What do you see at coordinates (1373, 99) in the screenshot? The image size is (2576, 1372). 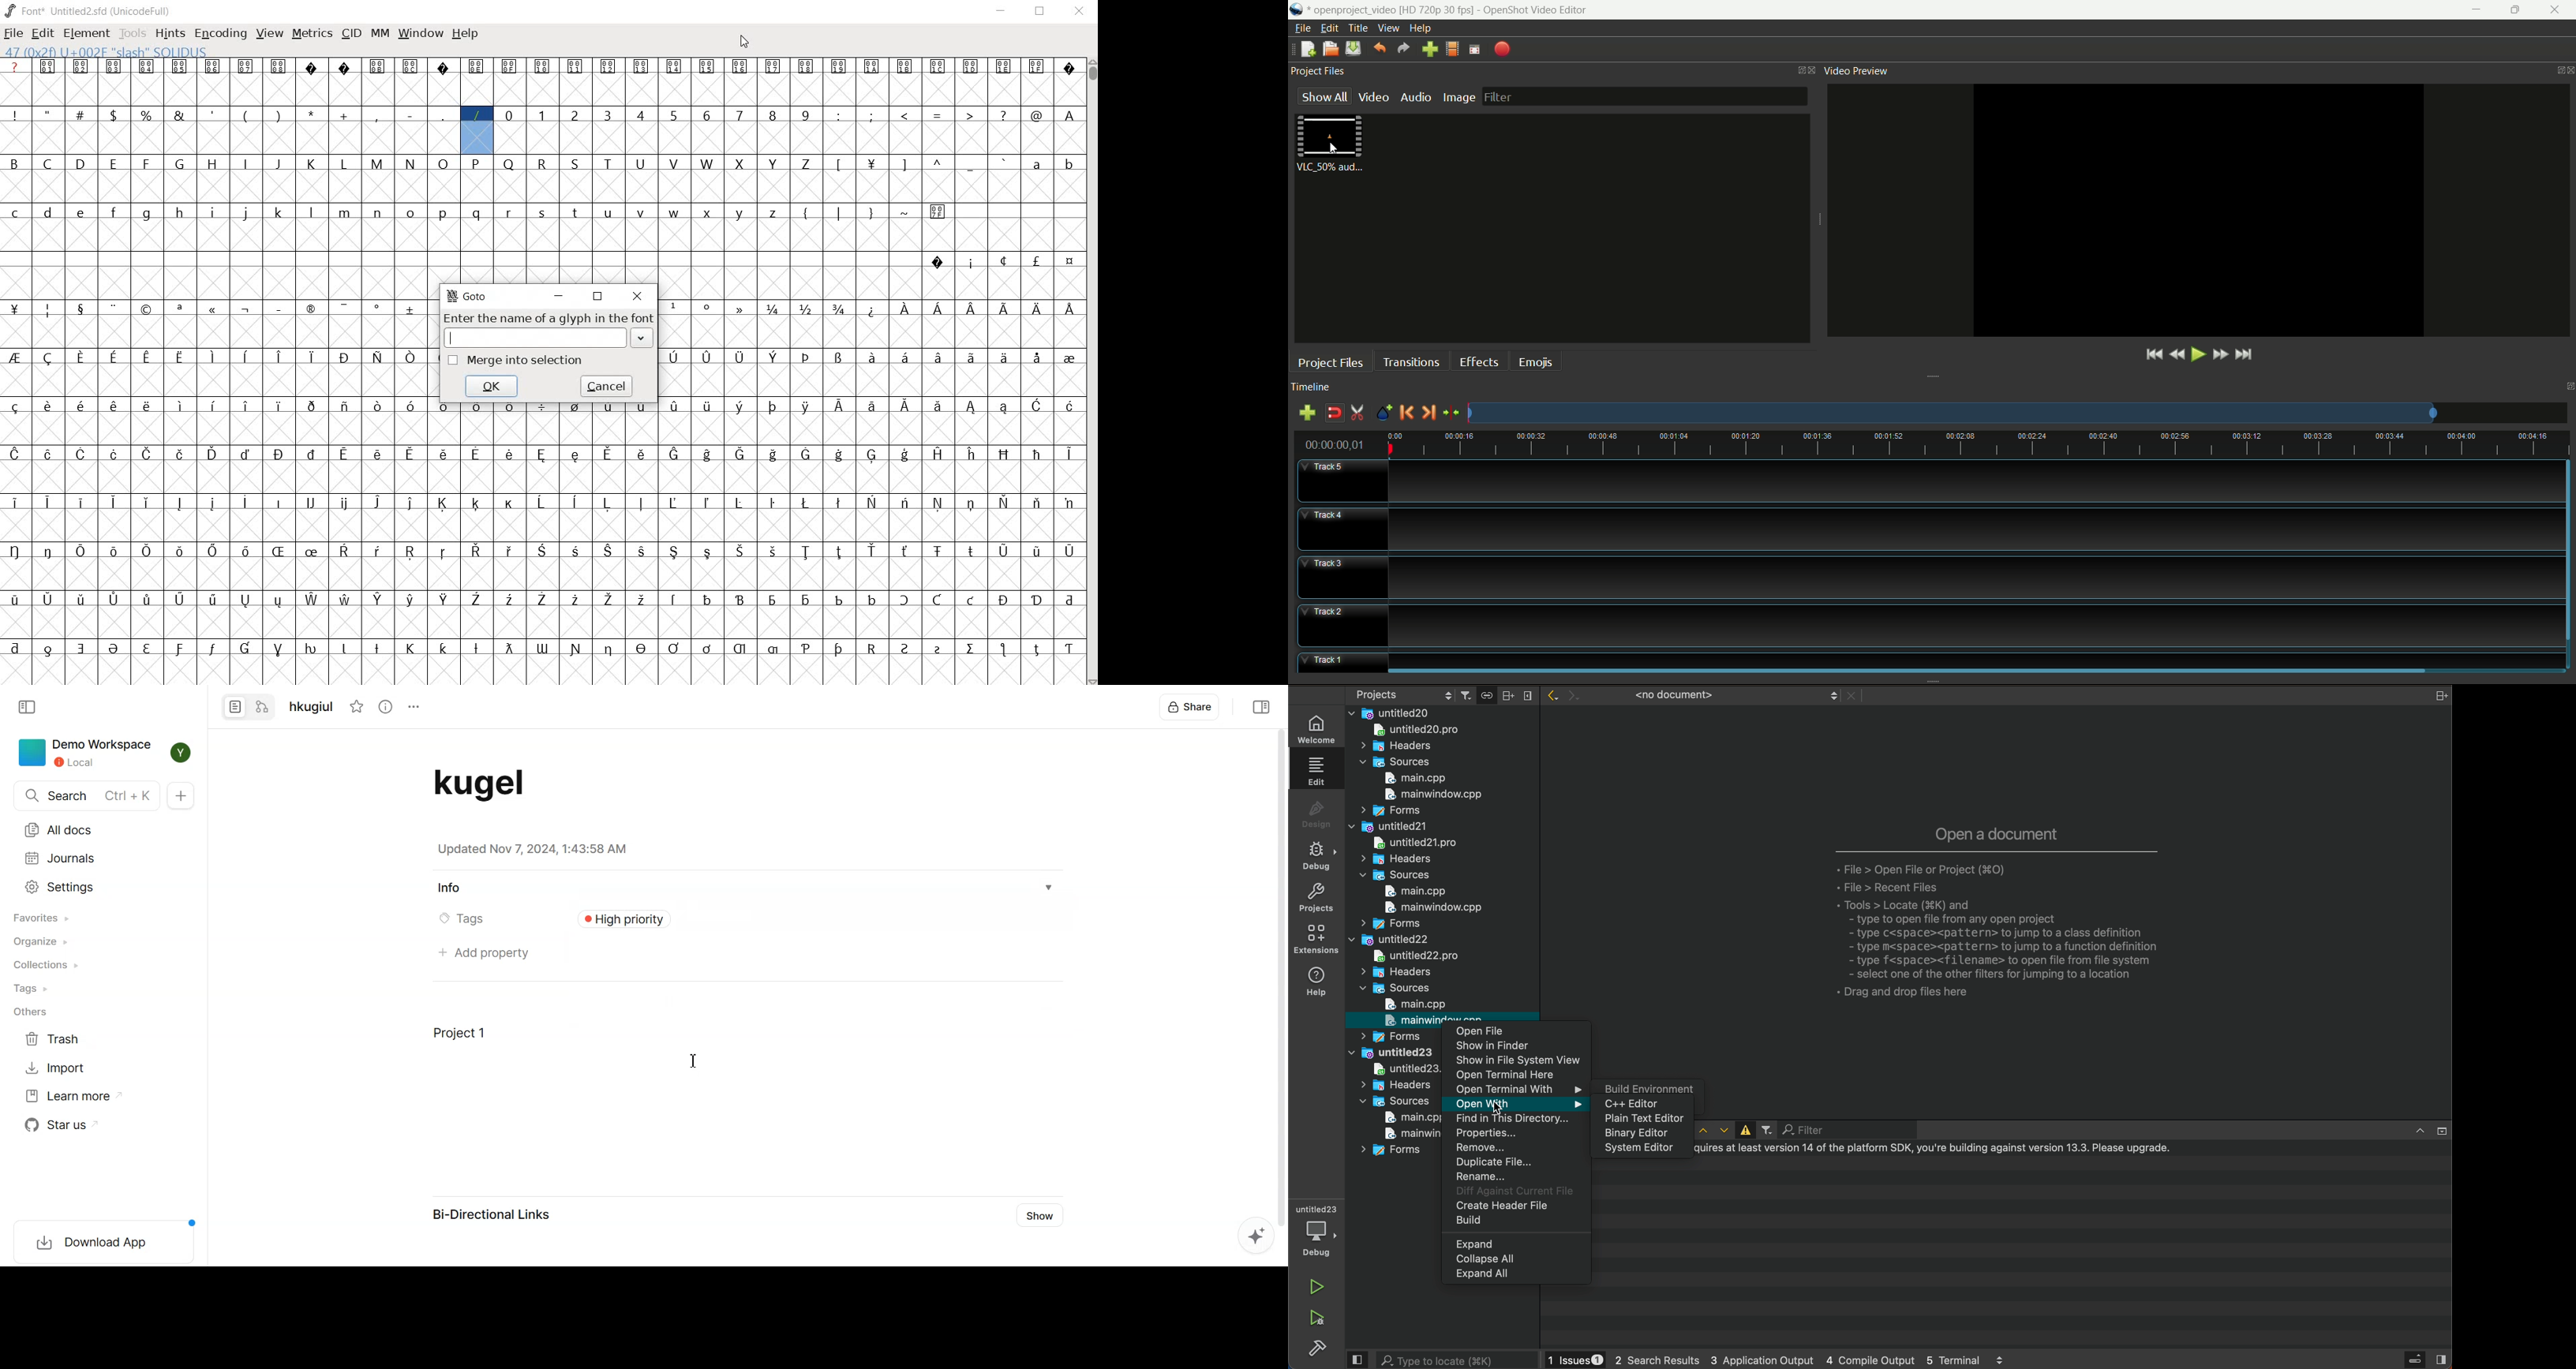 I see `video` at bounding box center [1373, 99].